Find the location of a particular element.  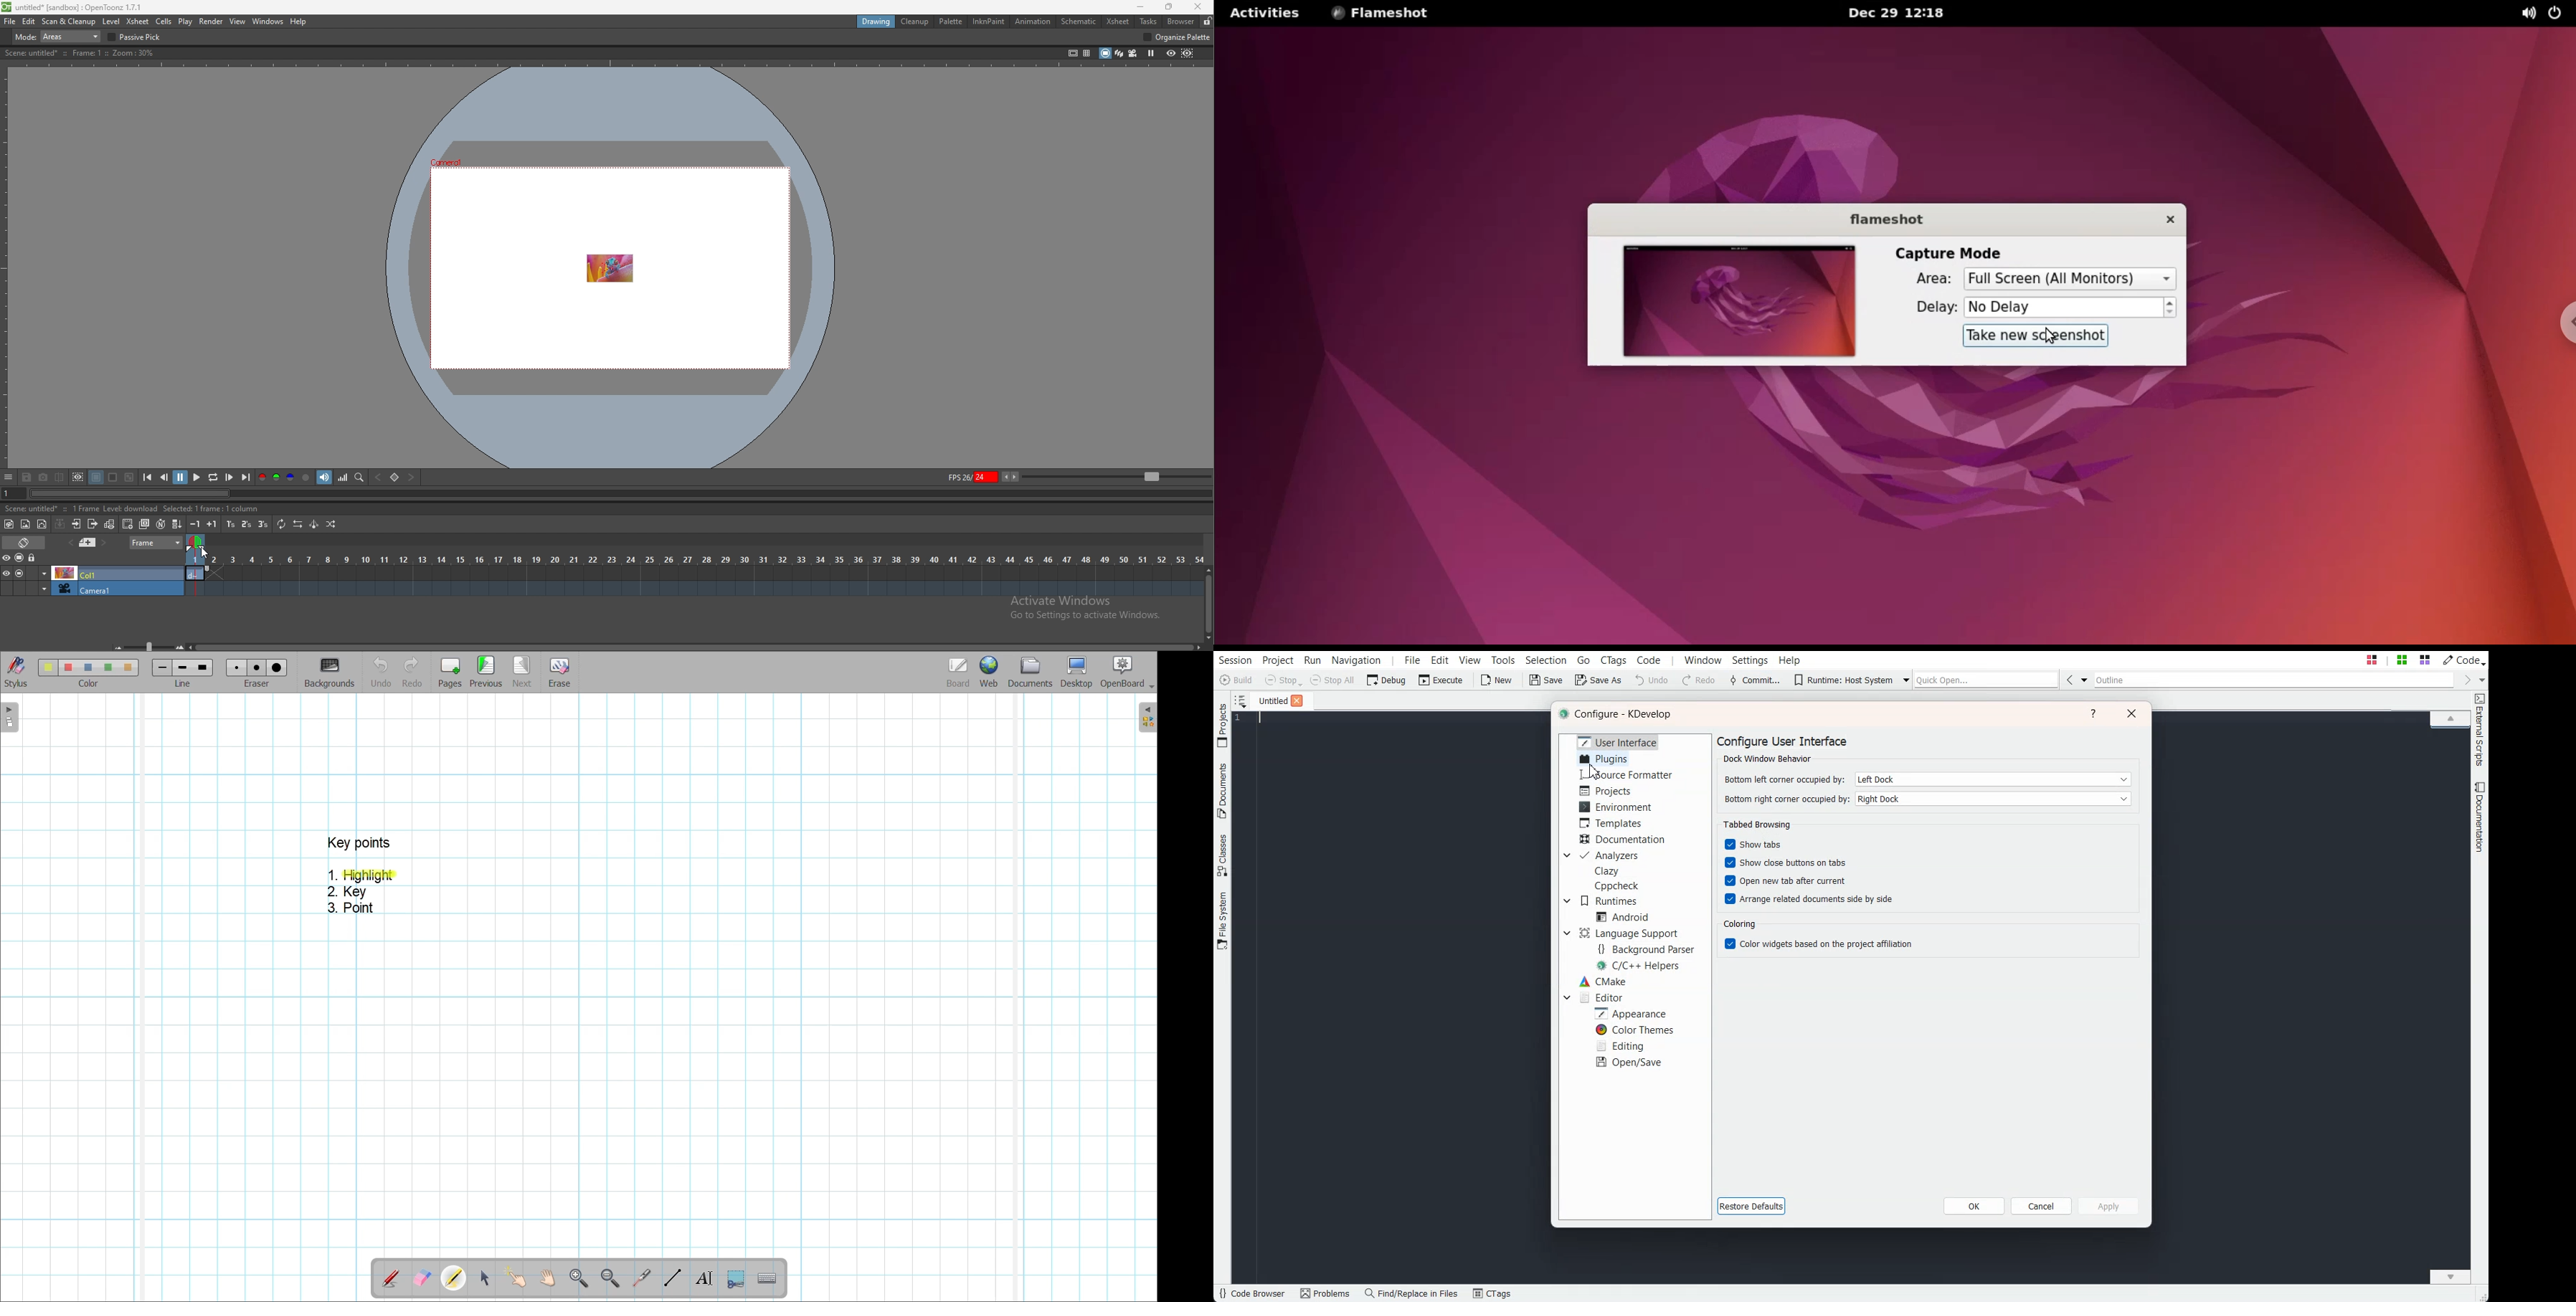

Run is located at coordinates (1311, 660).